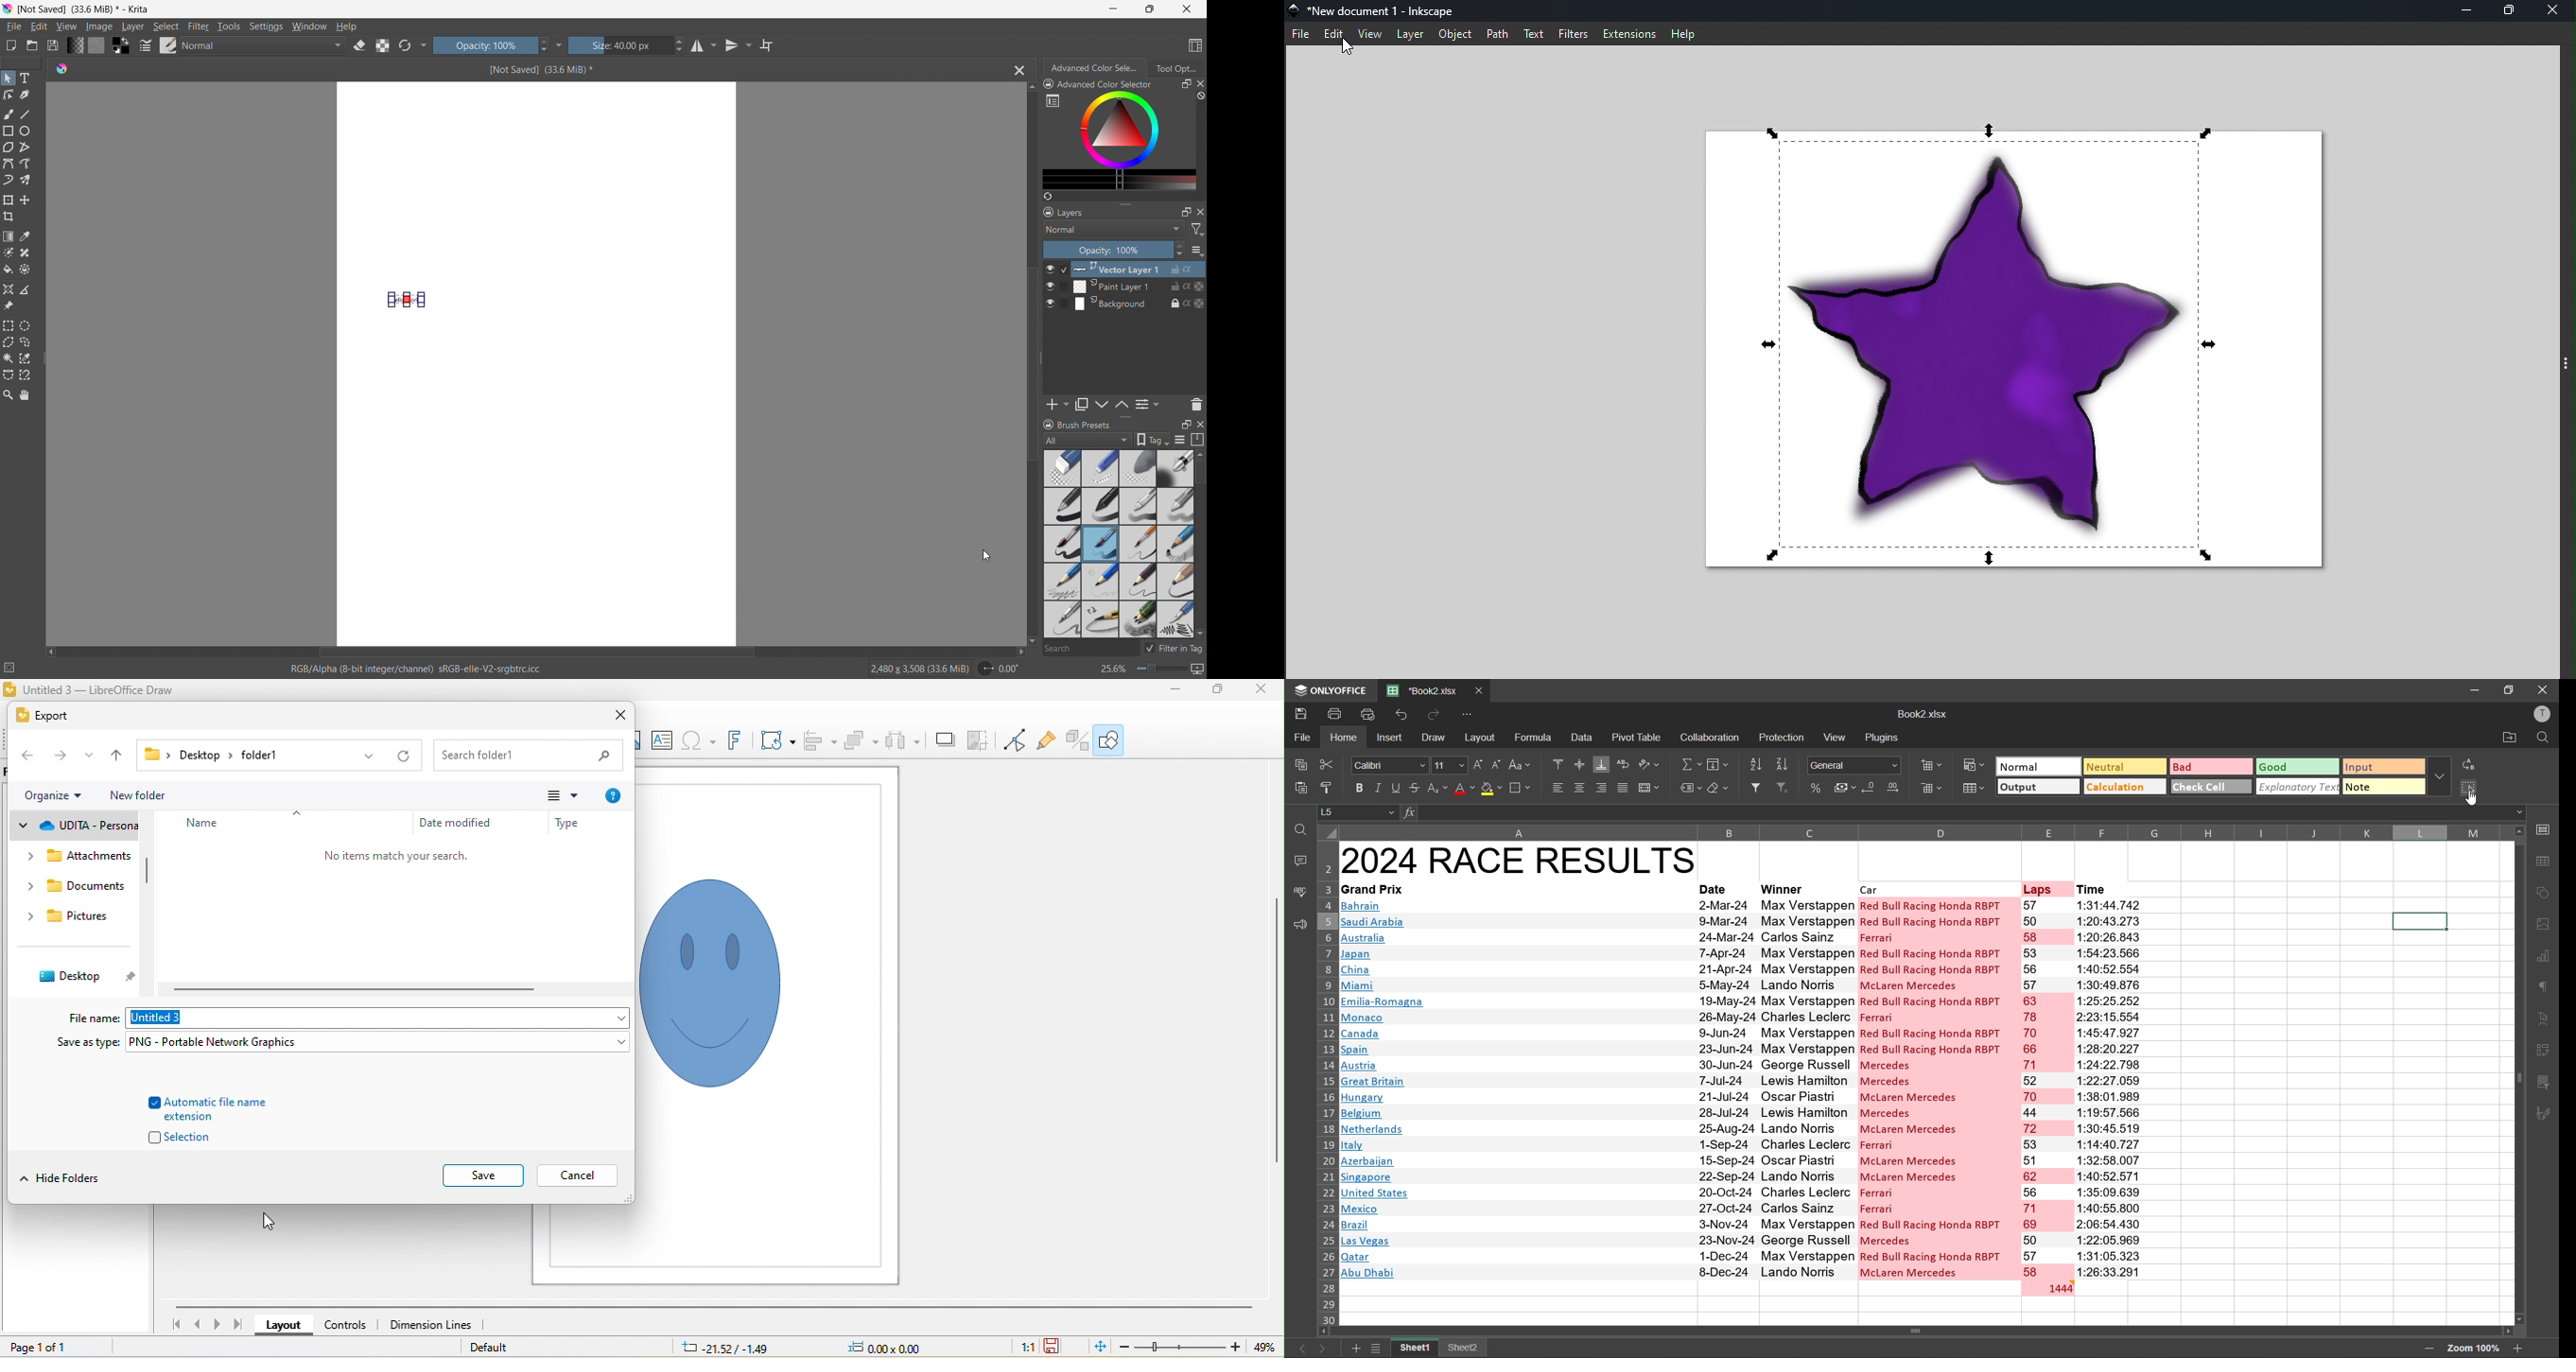 This screenshot has height=1372, width=2576. What do you see at coordinates (1334, 34) in the screenshot?
I see `Edit` at bounding box center [1334, 34].